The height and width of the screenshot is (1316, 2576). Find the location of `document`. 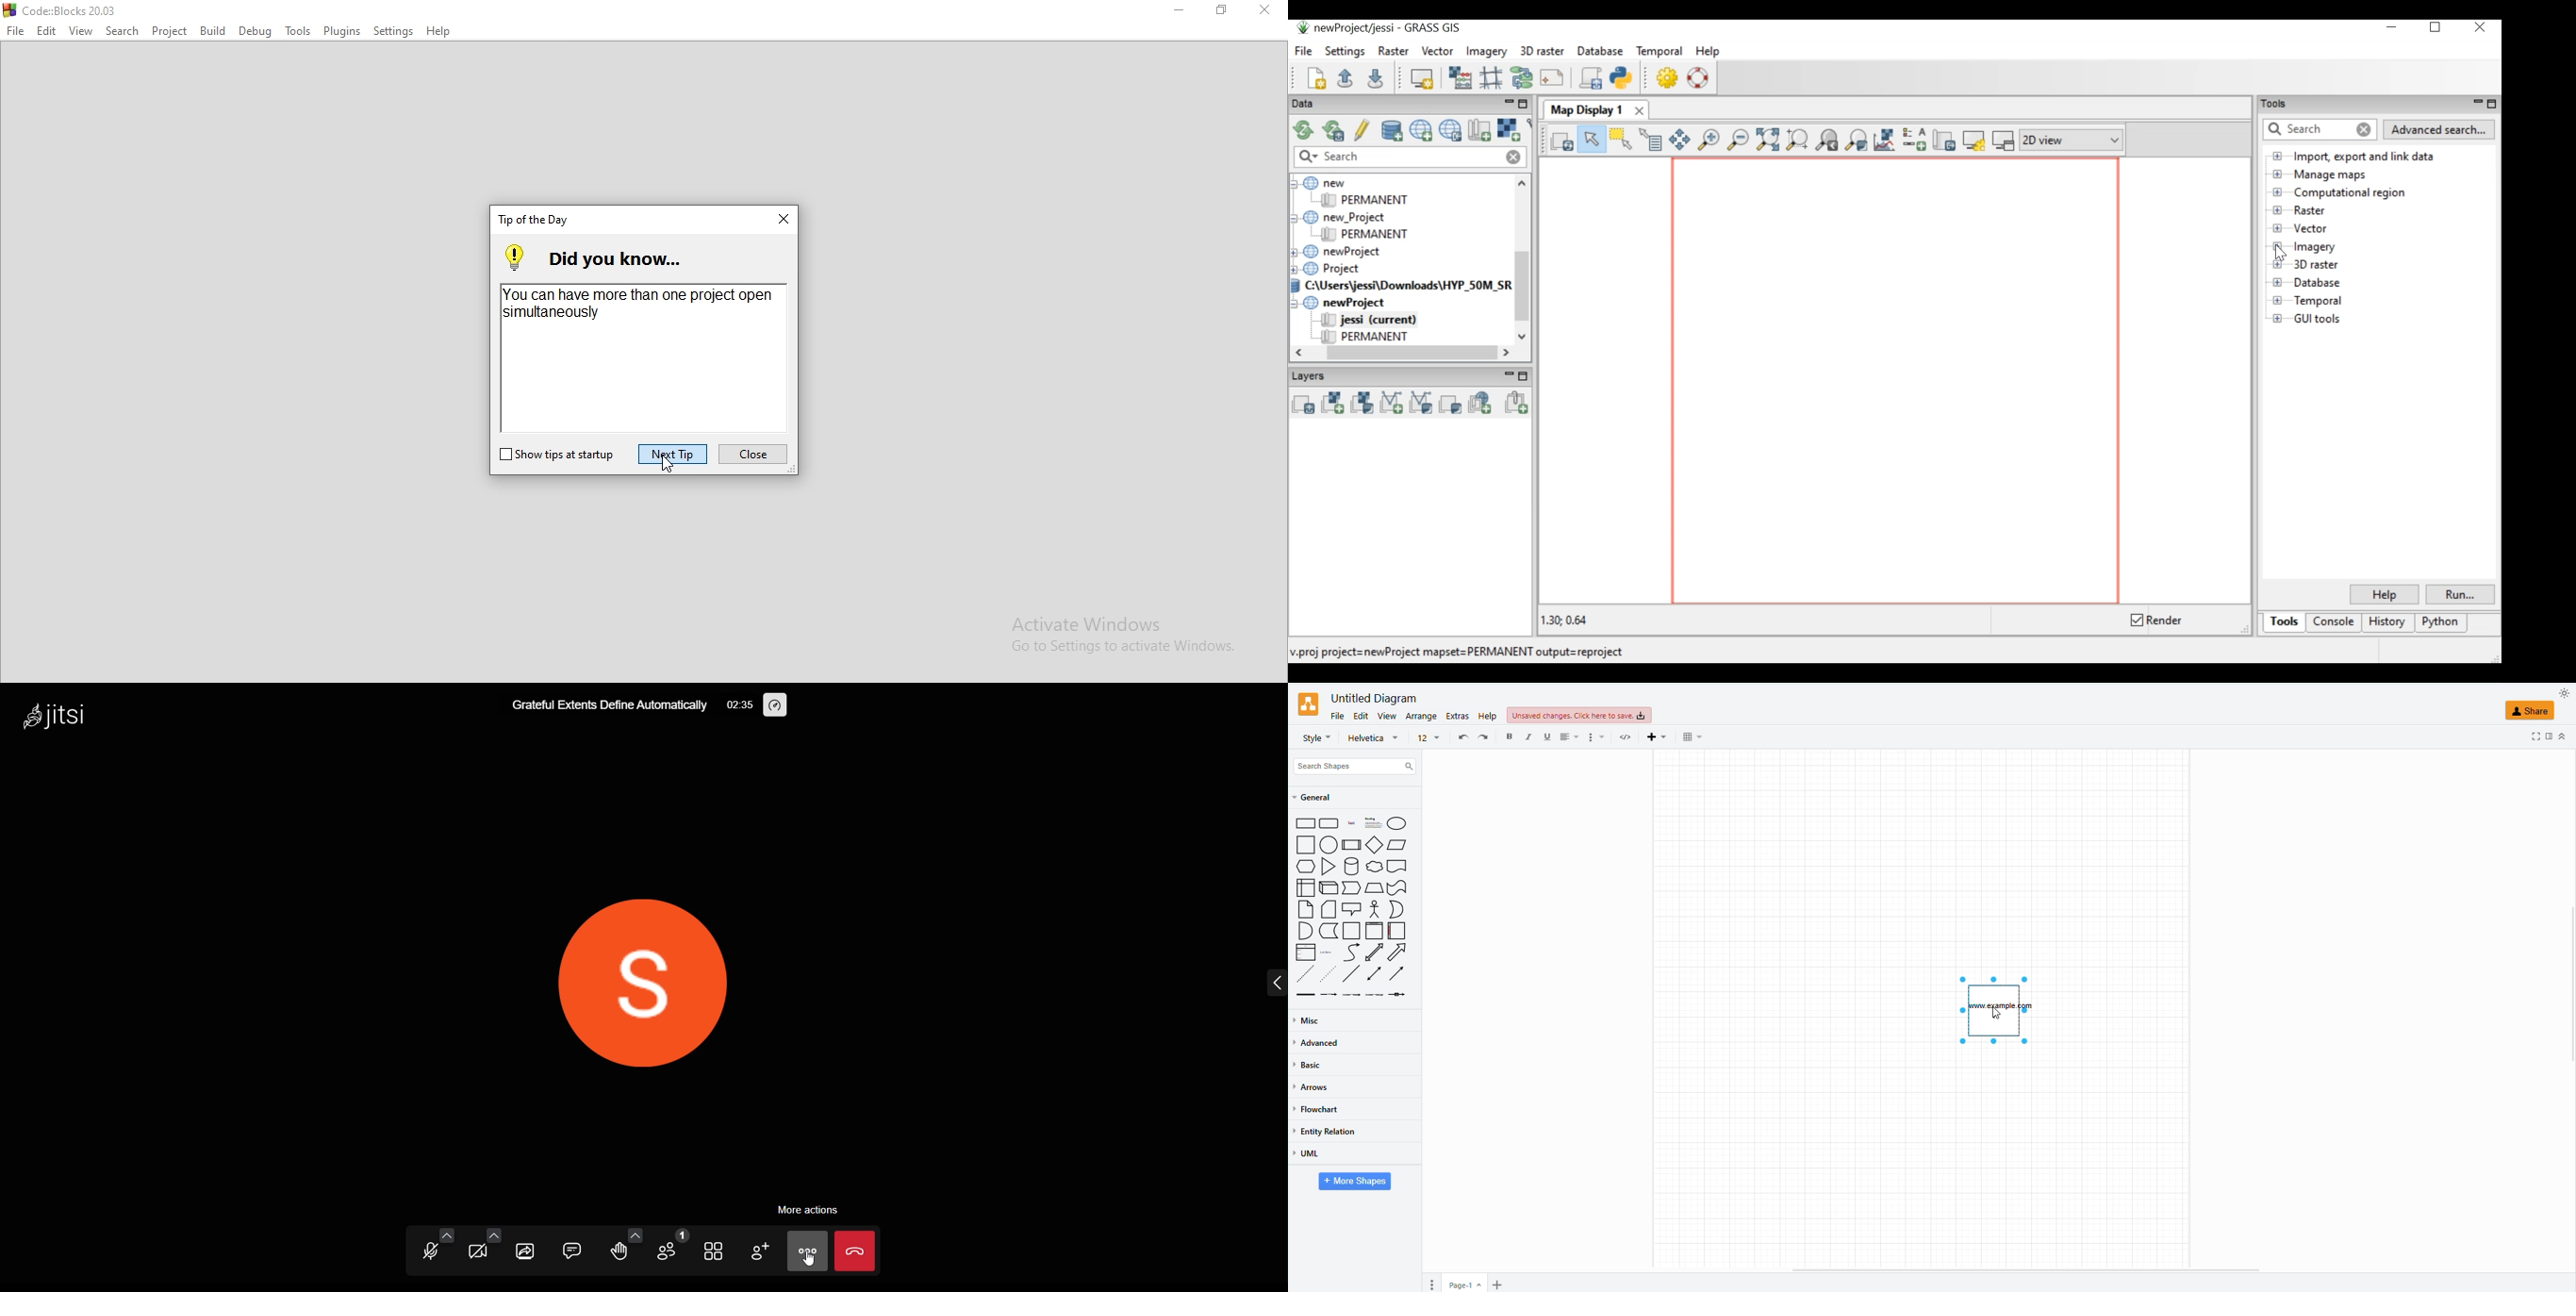

document is located at coordinates (1398, 867).